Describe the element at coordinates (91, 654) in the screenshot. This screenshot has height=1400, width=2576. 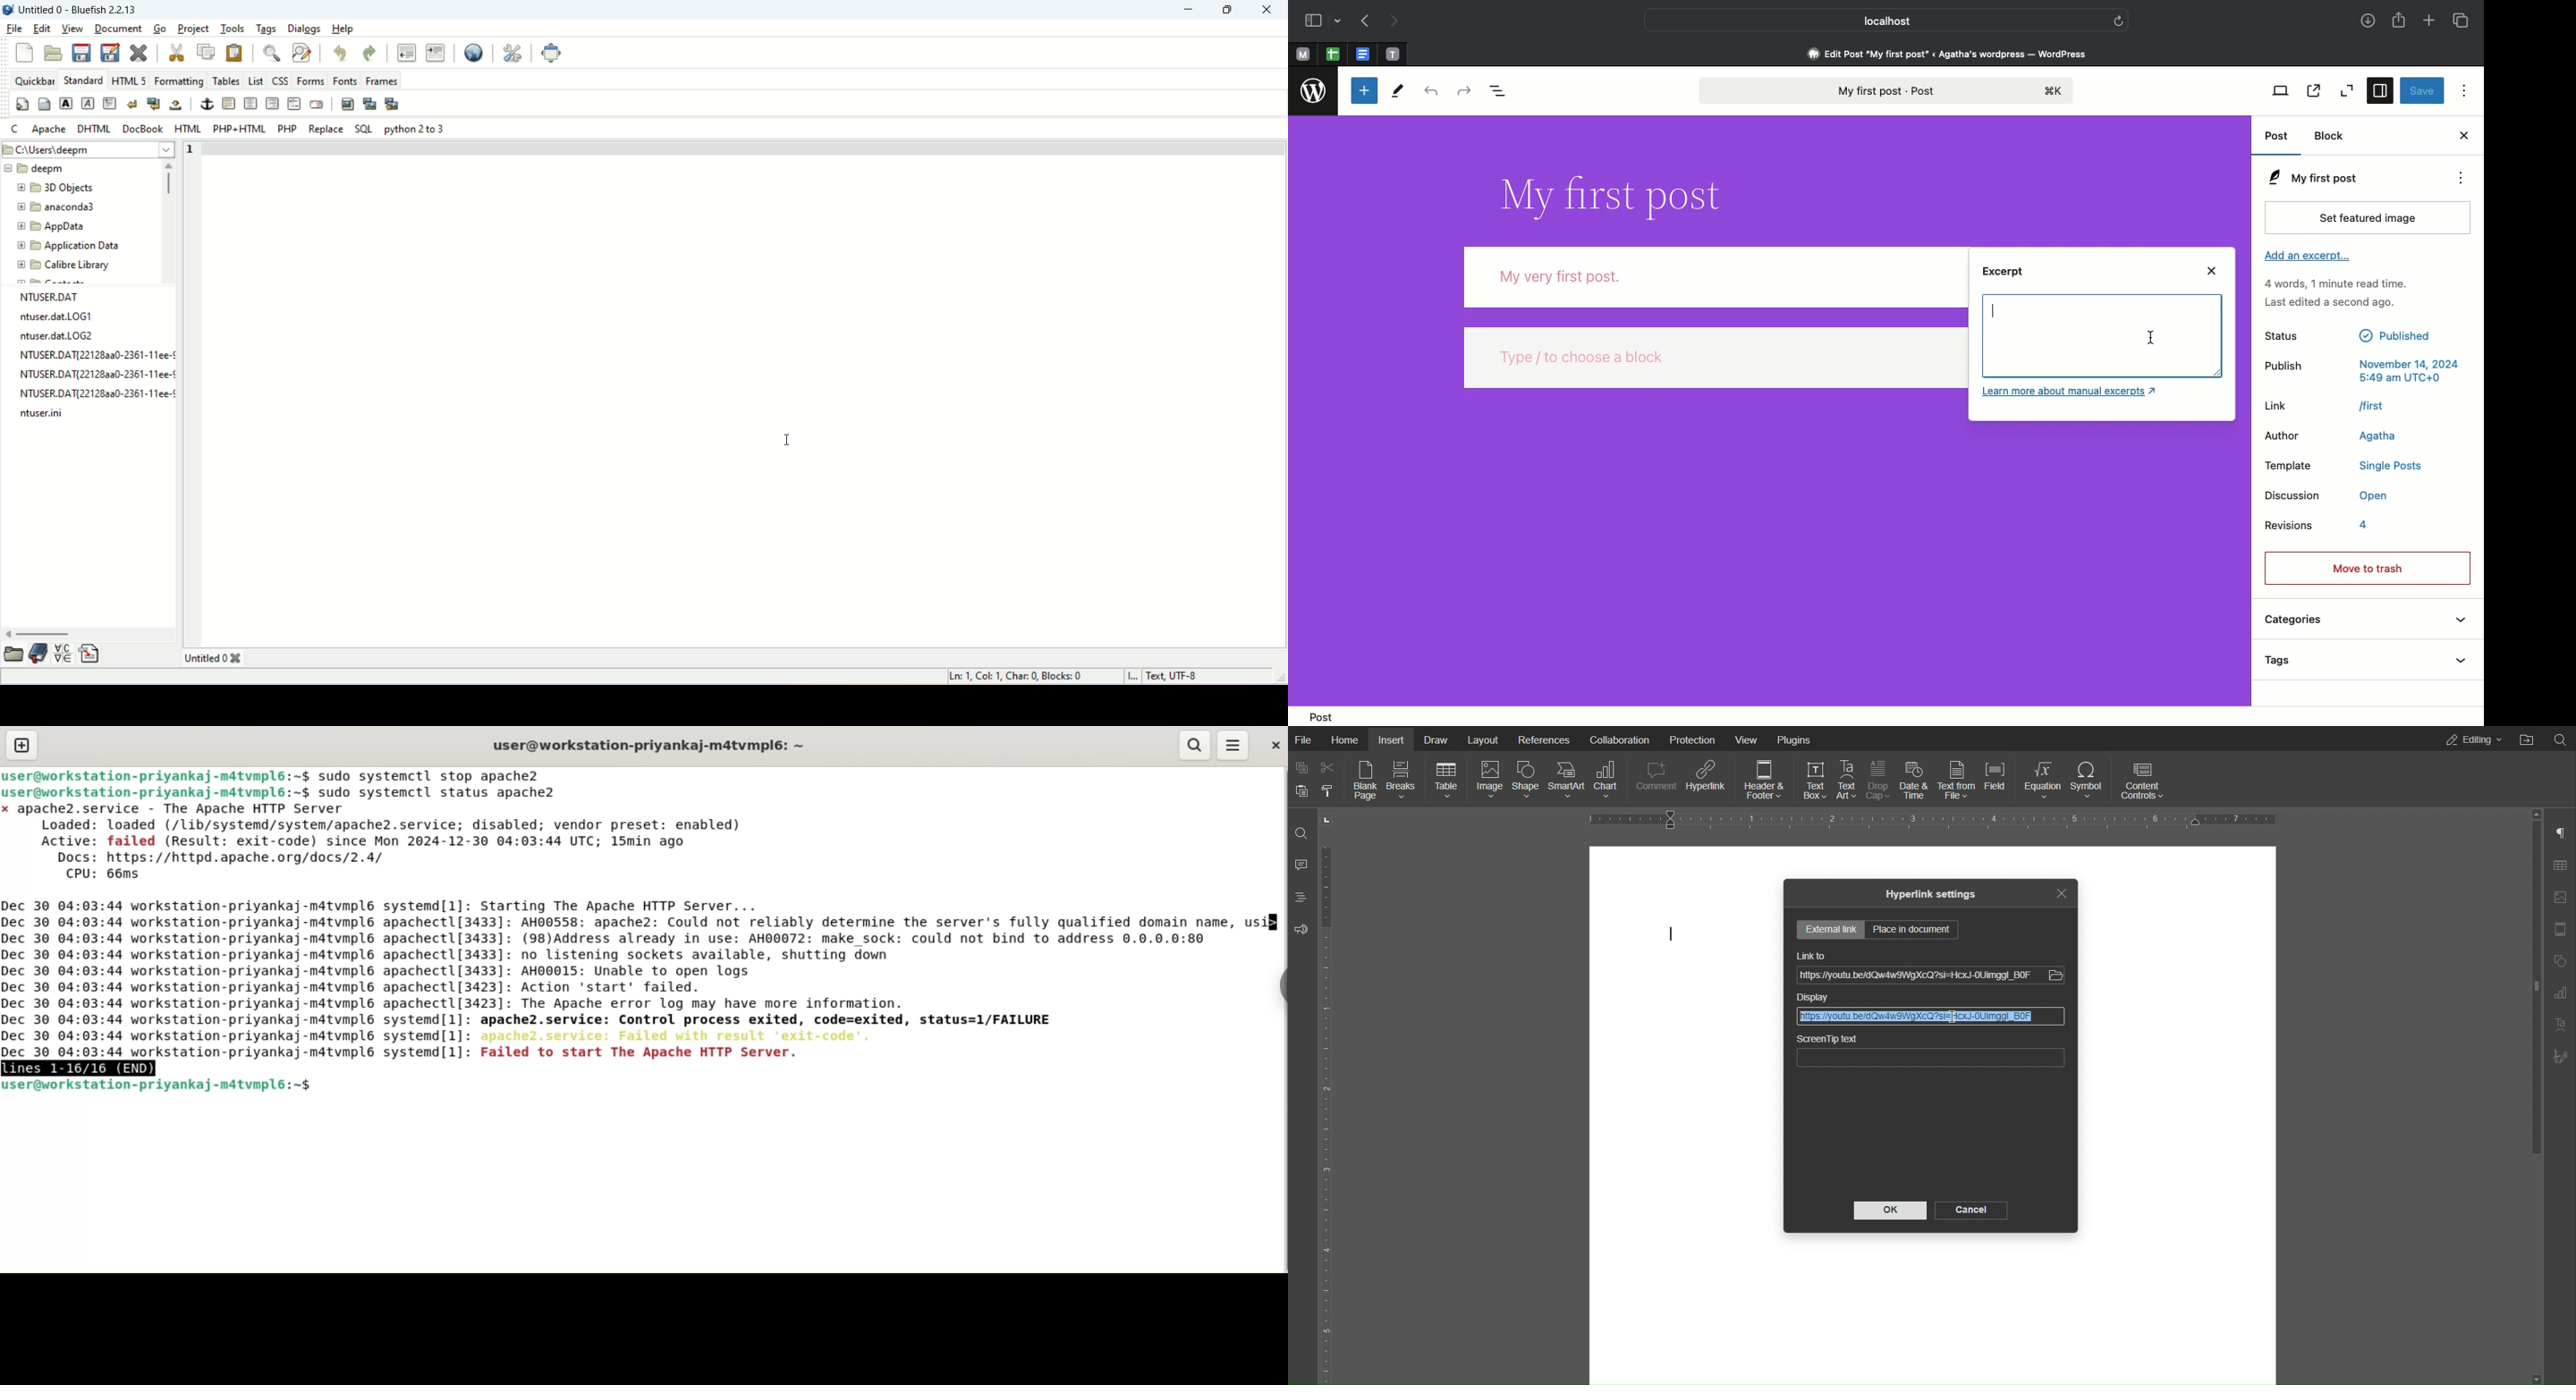
I see `snippet` at that location.